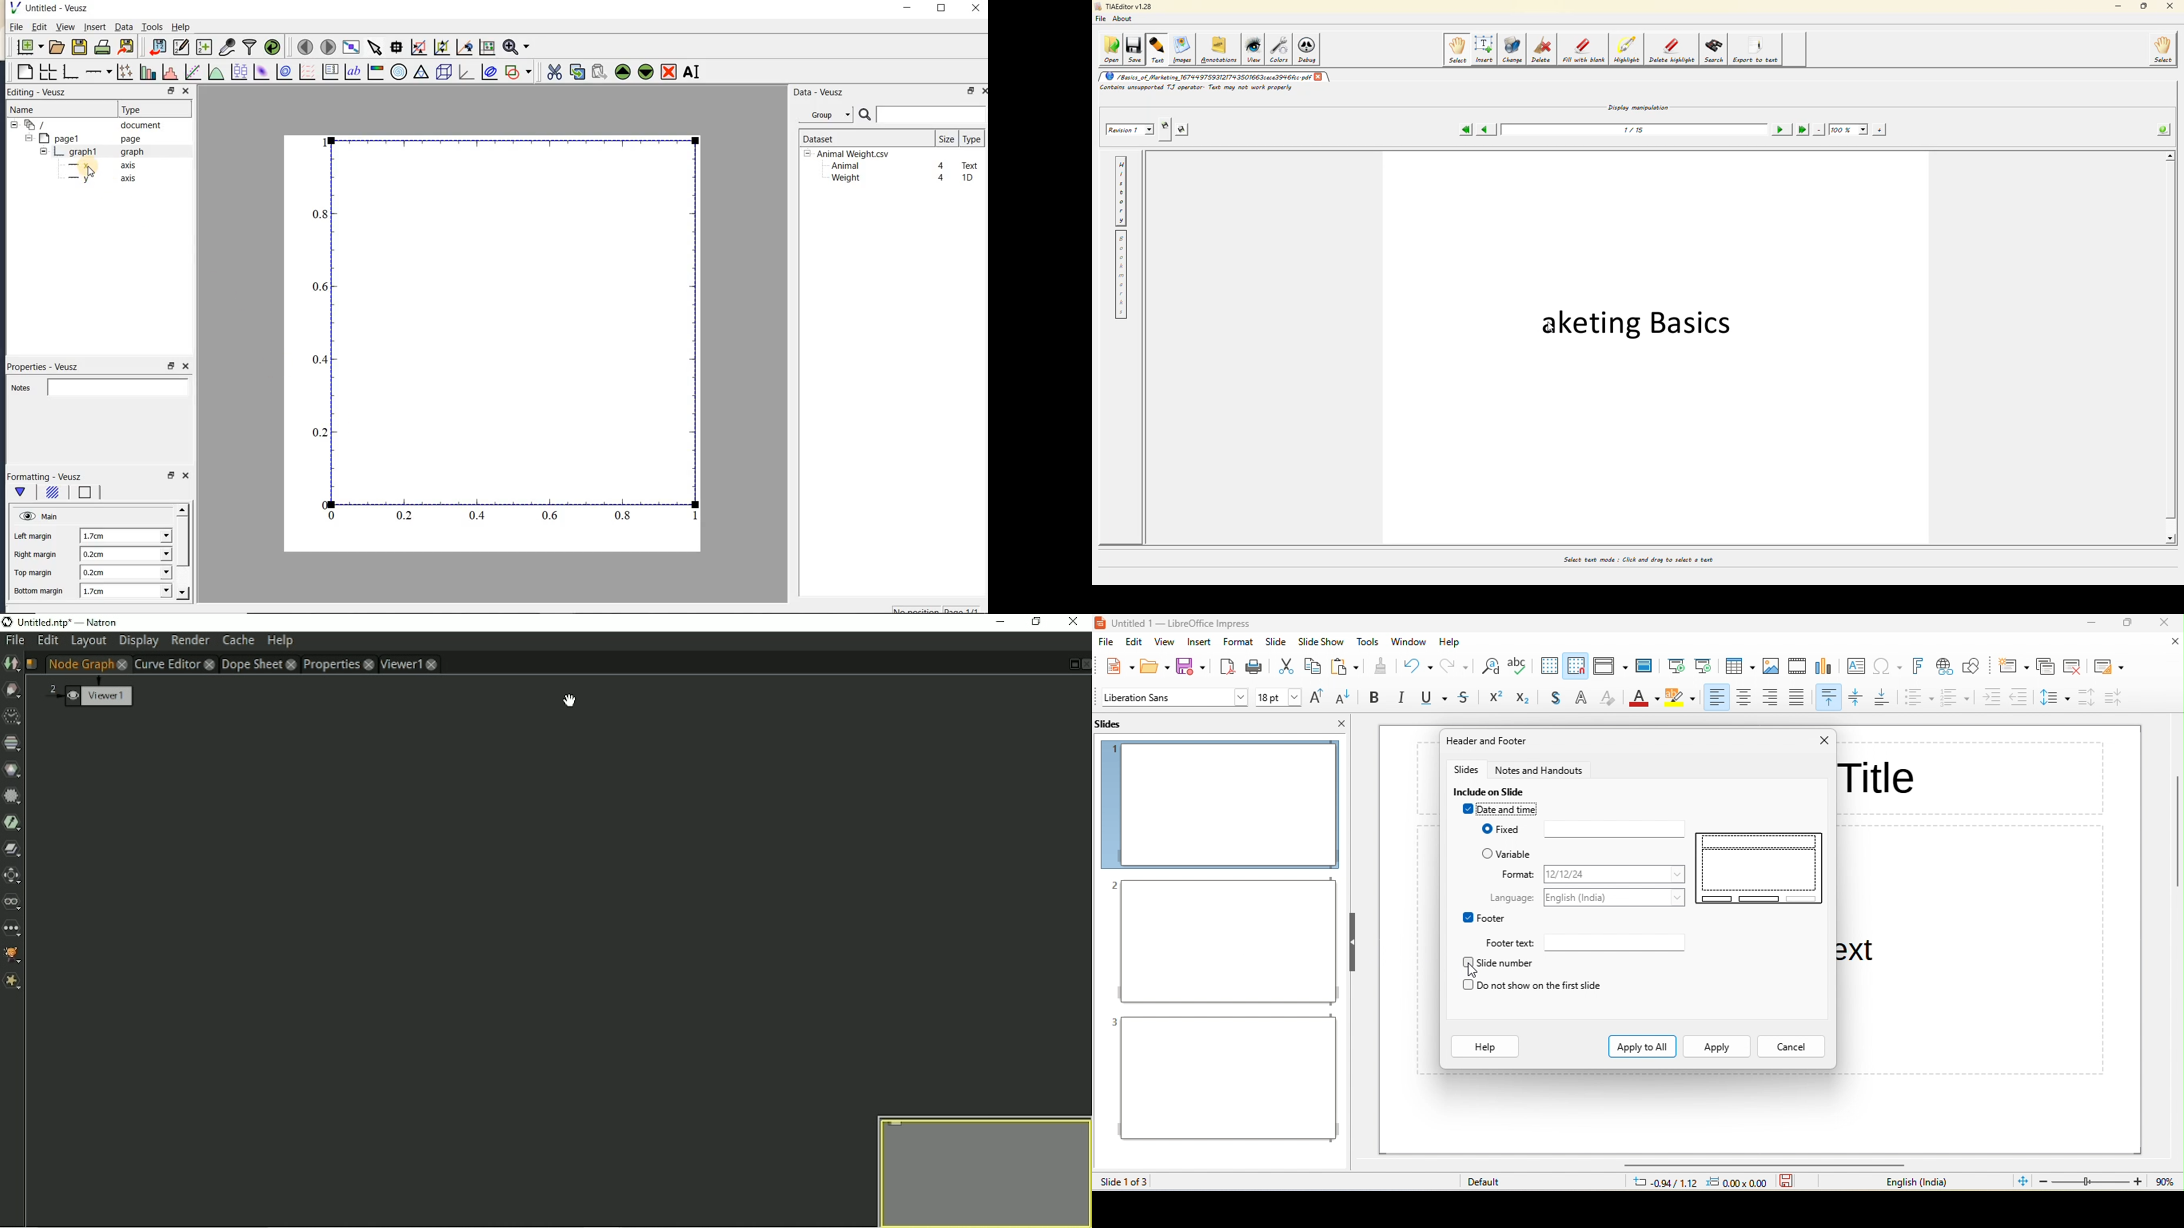 The width and height of the screenshot is (2184, 1232). I want to click on clone formatting, so click(1381, 666).